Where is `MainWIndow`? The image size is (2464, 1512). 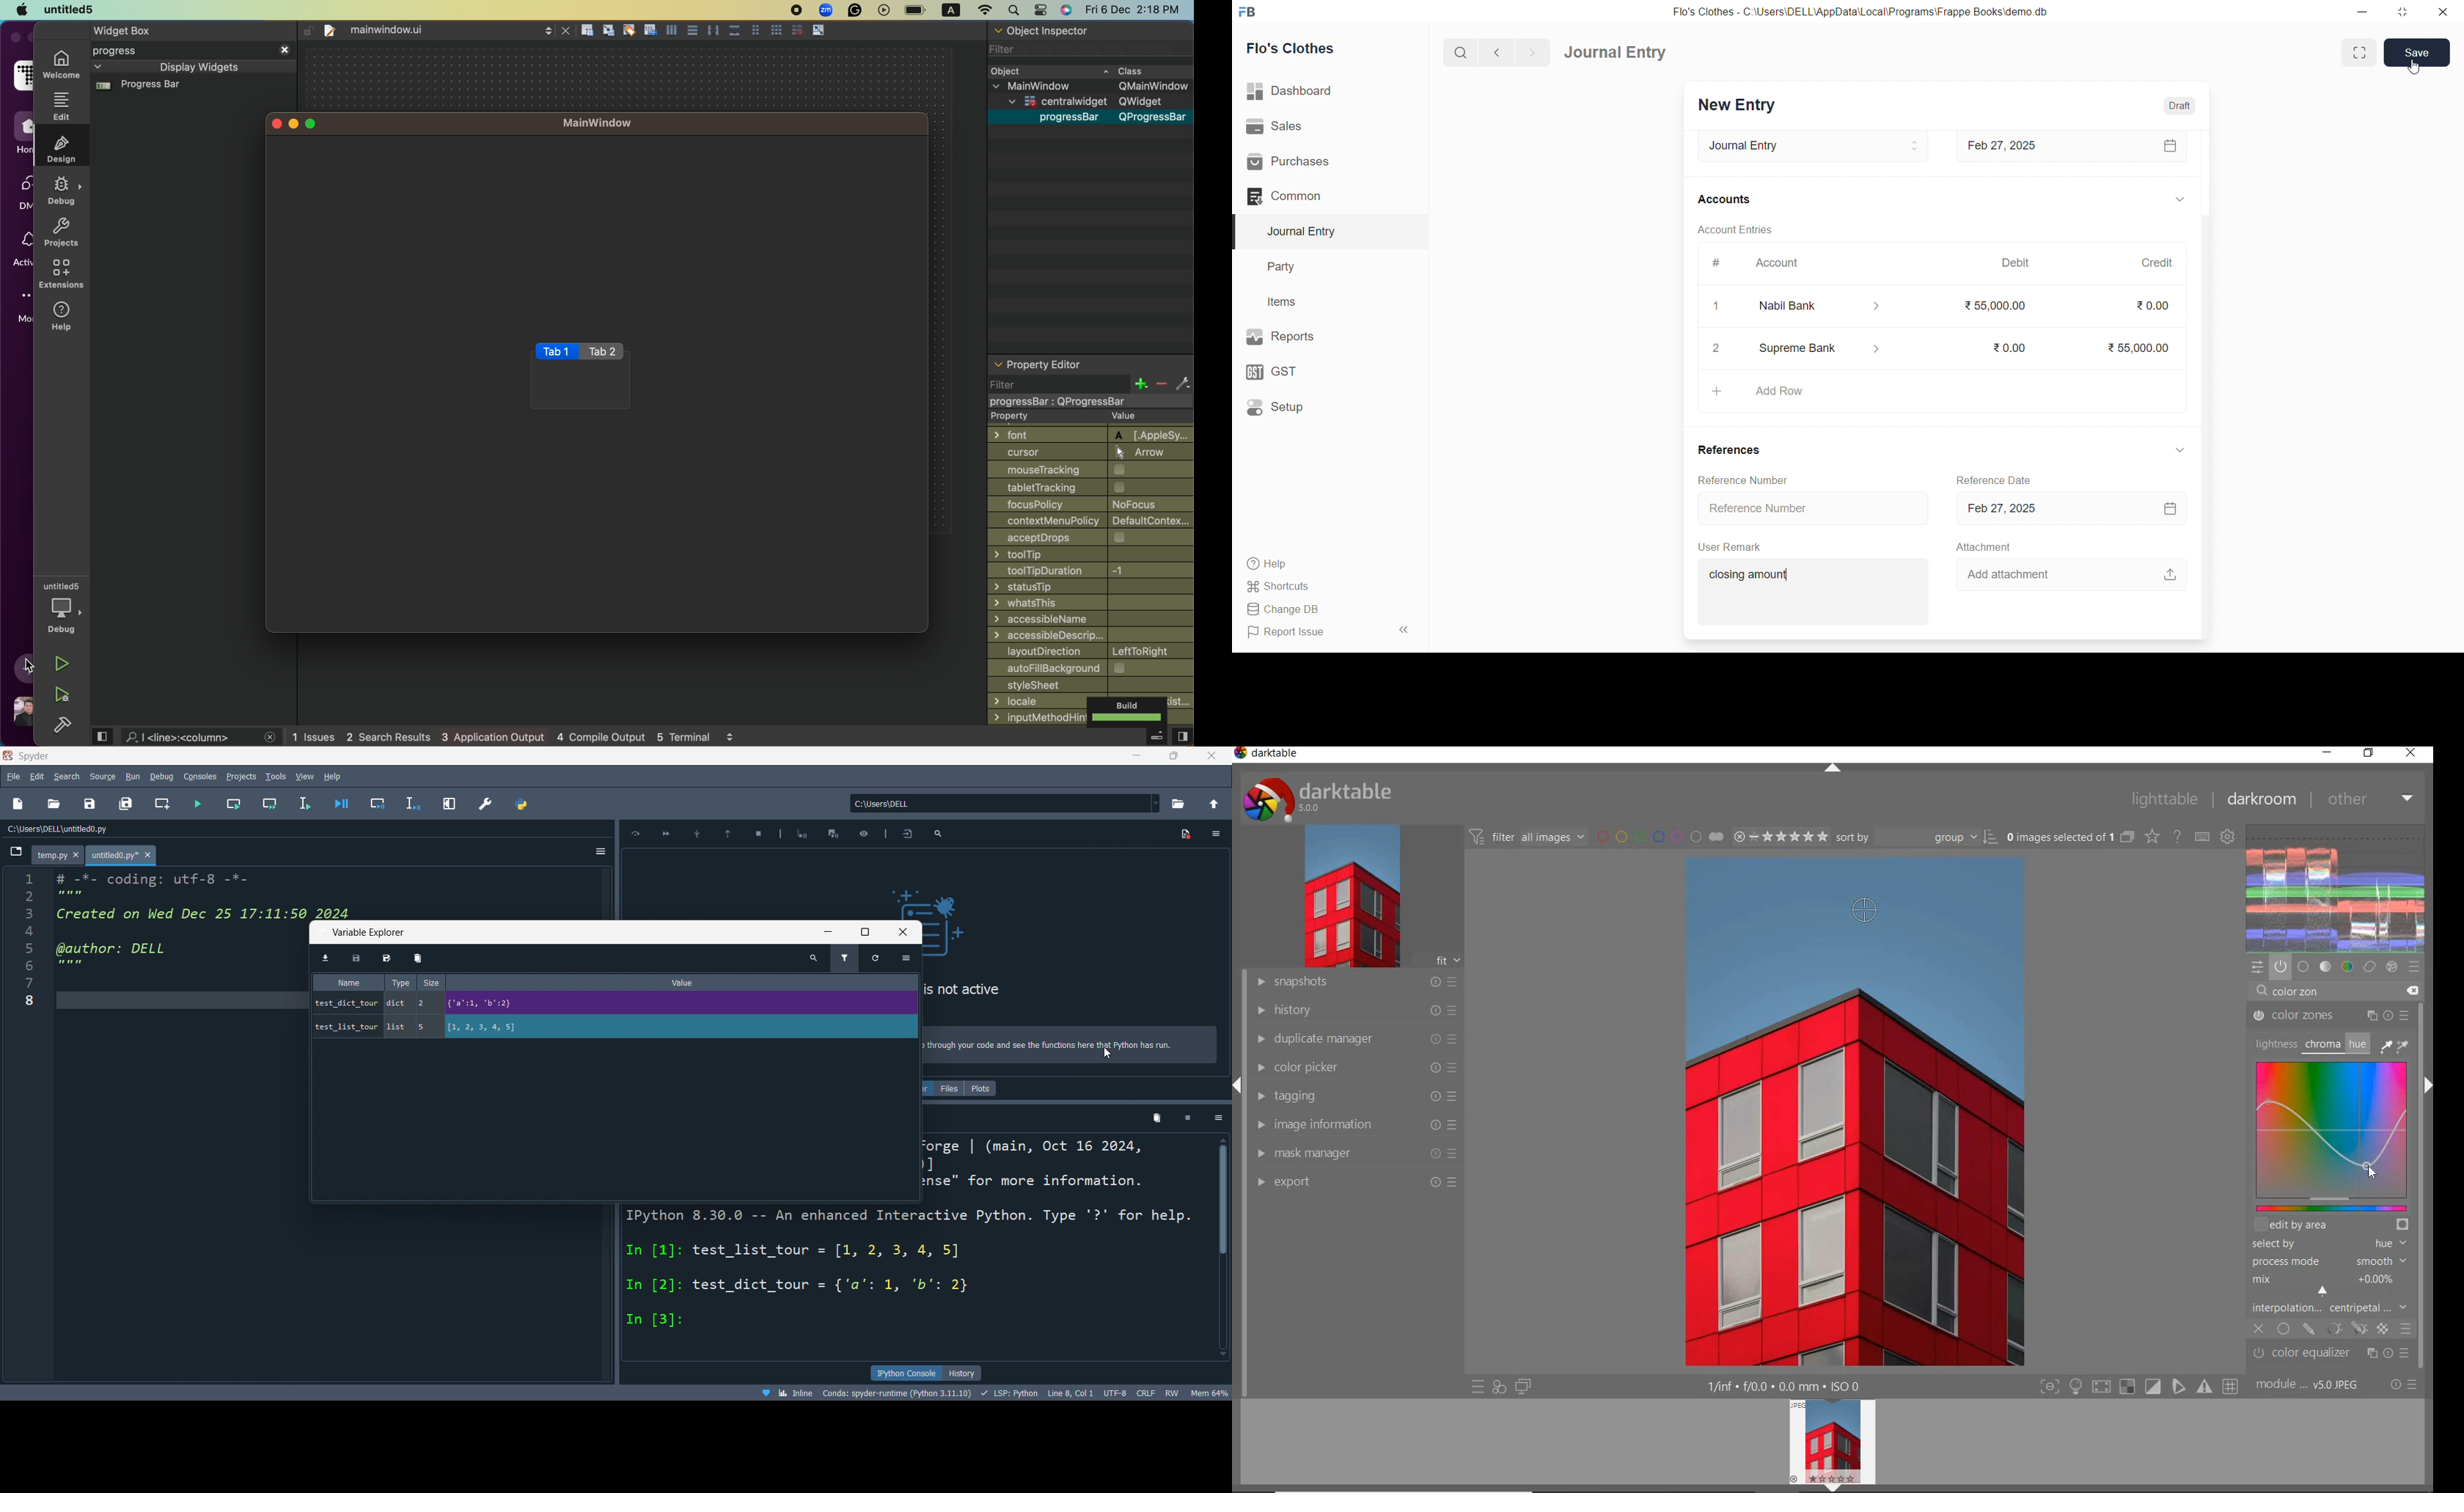
MainWIndow is located at coordinates (596, 122).